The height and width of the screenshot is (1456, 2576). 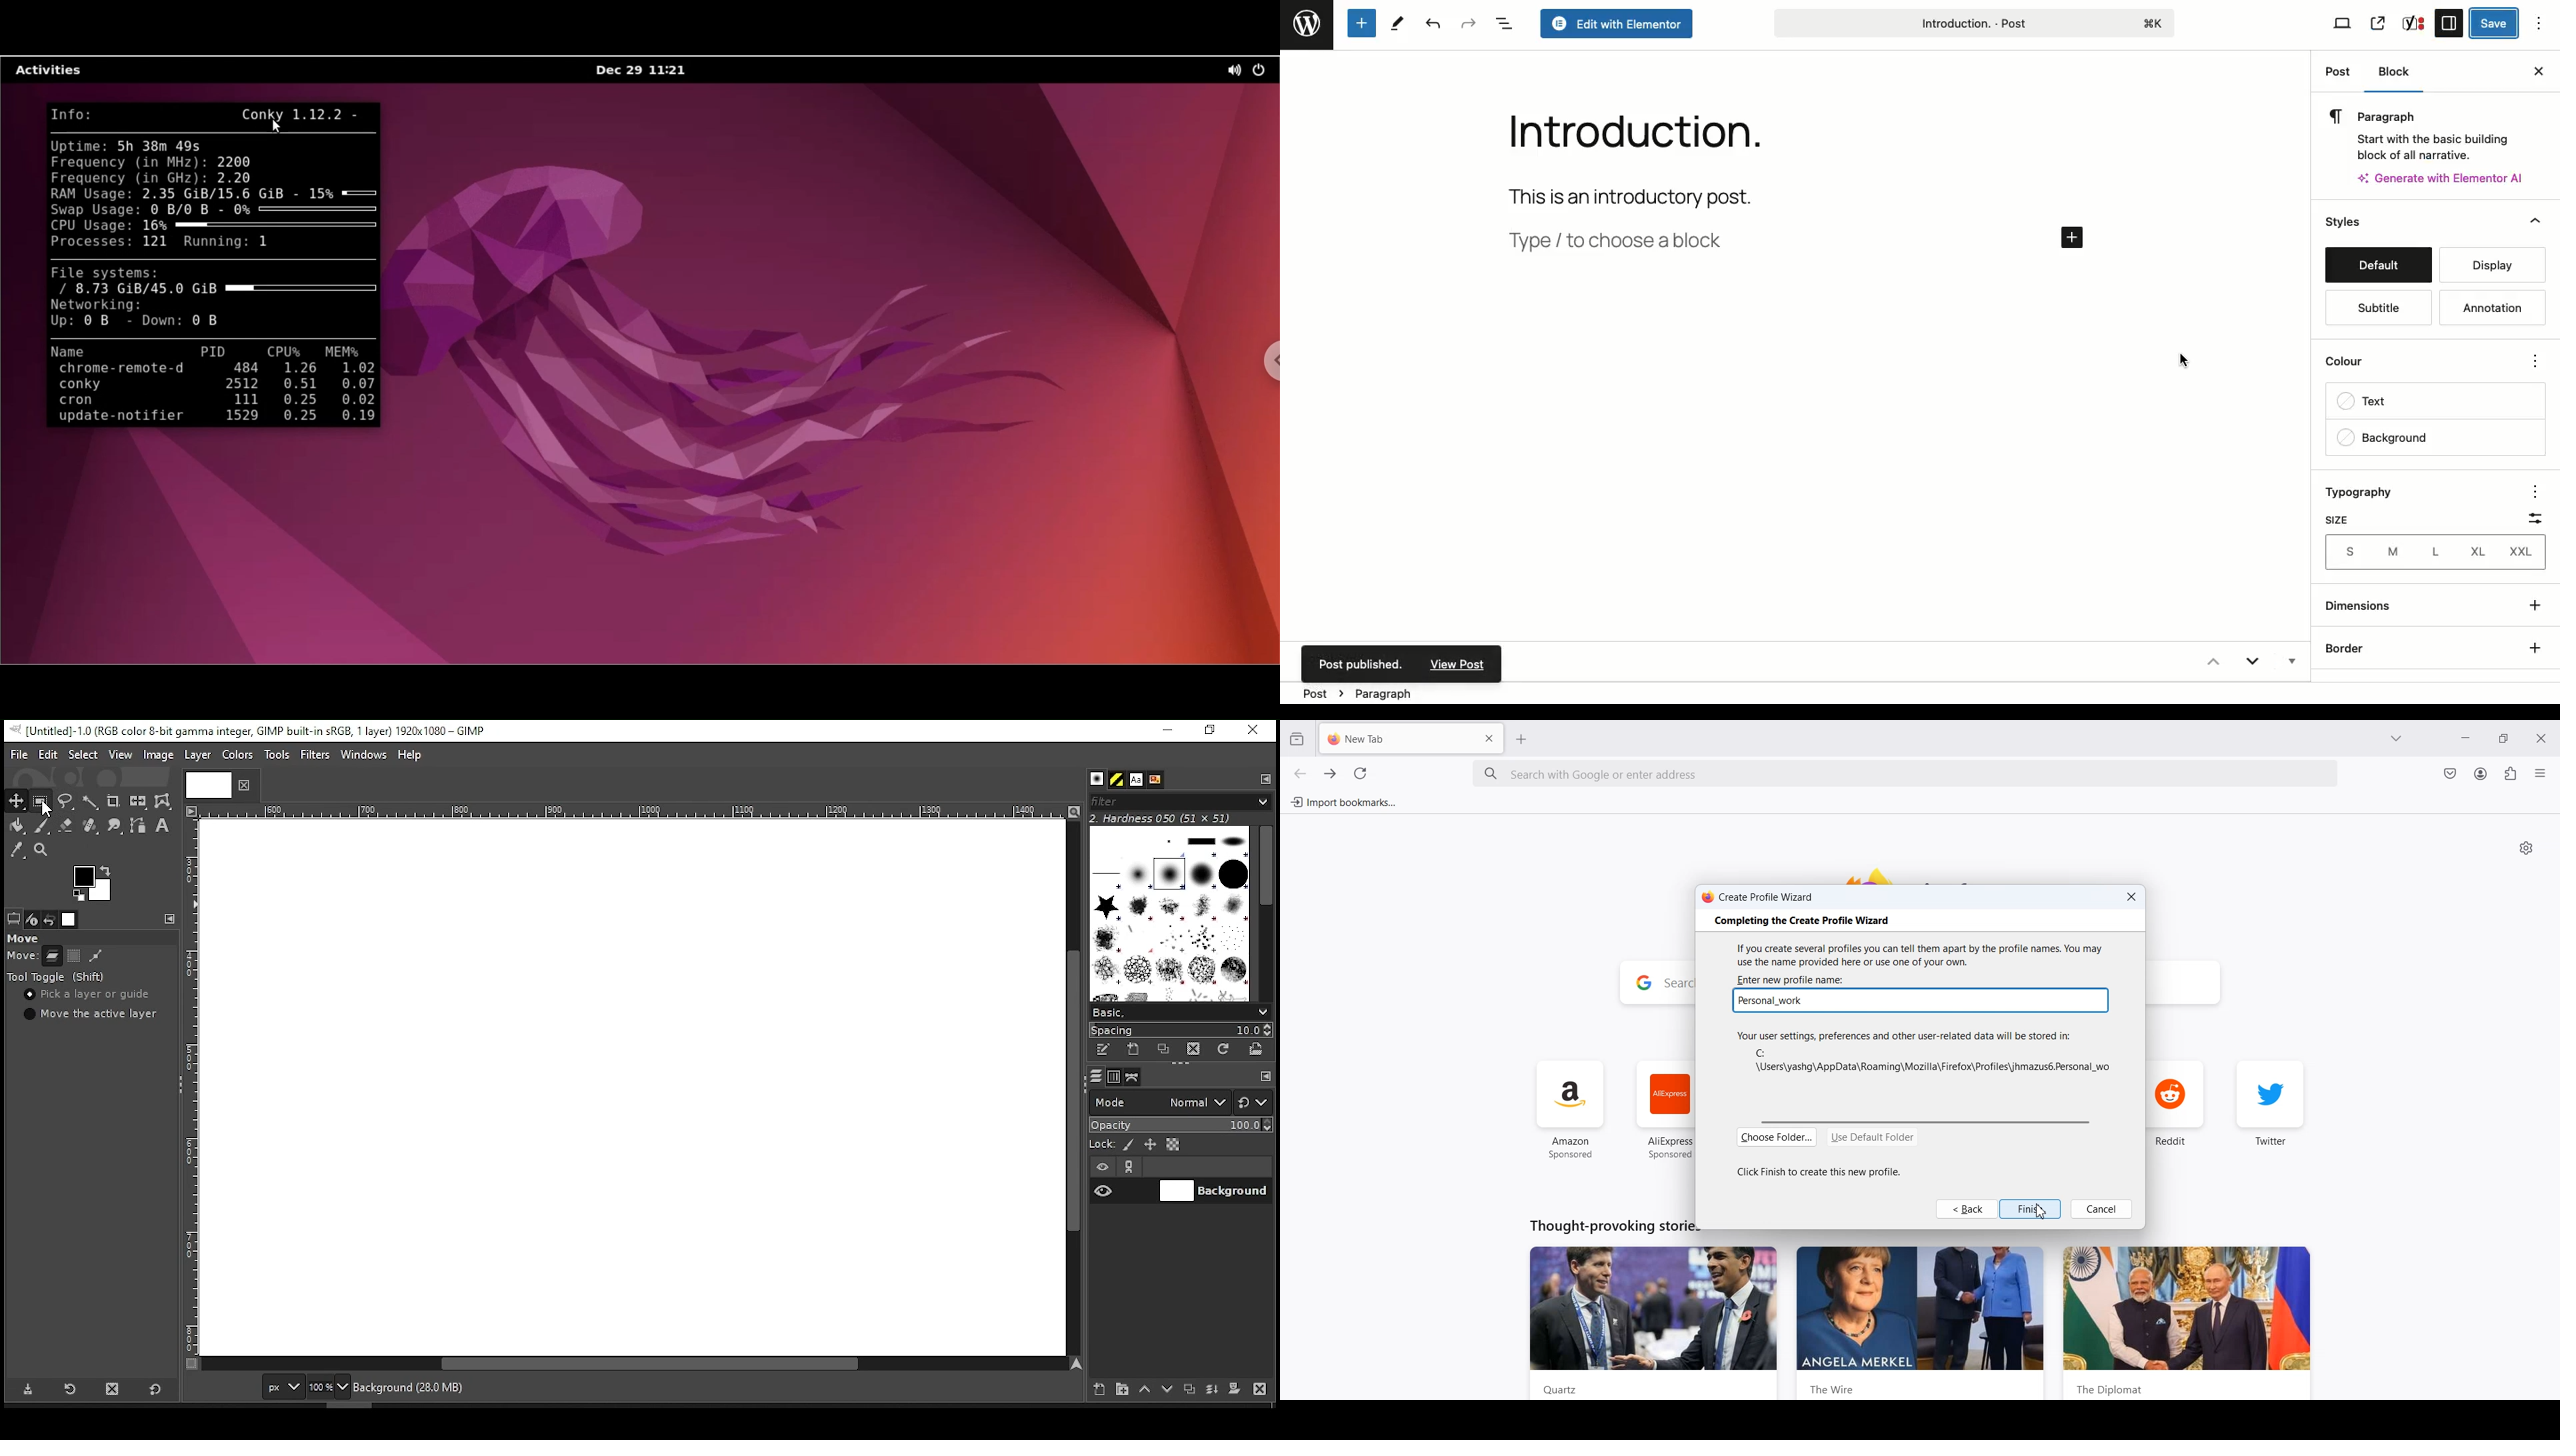 What do you see at coordinates (279, 756) in the screenshot?
I see `tools` at bounding box center [279, 756].